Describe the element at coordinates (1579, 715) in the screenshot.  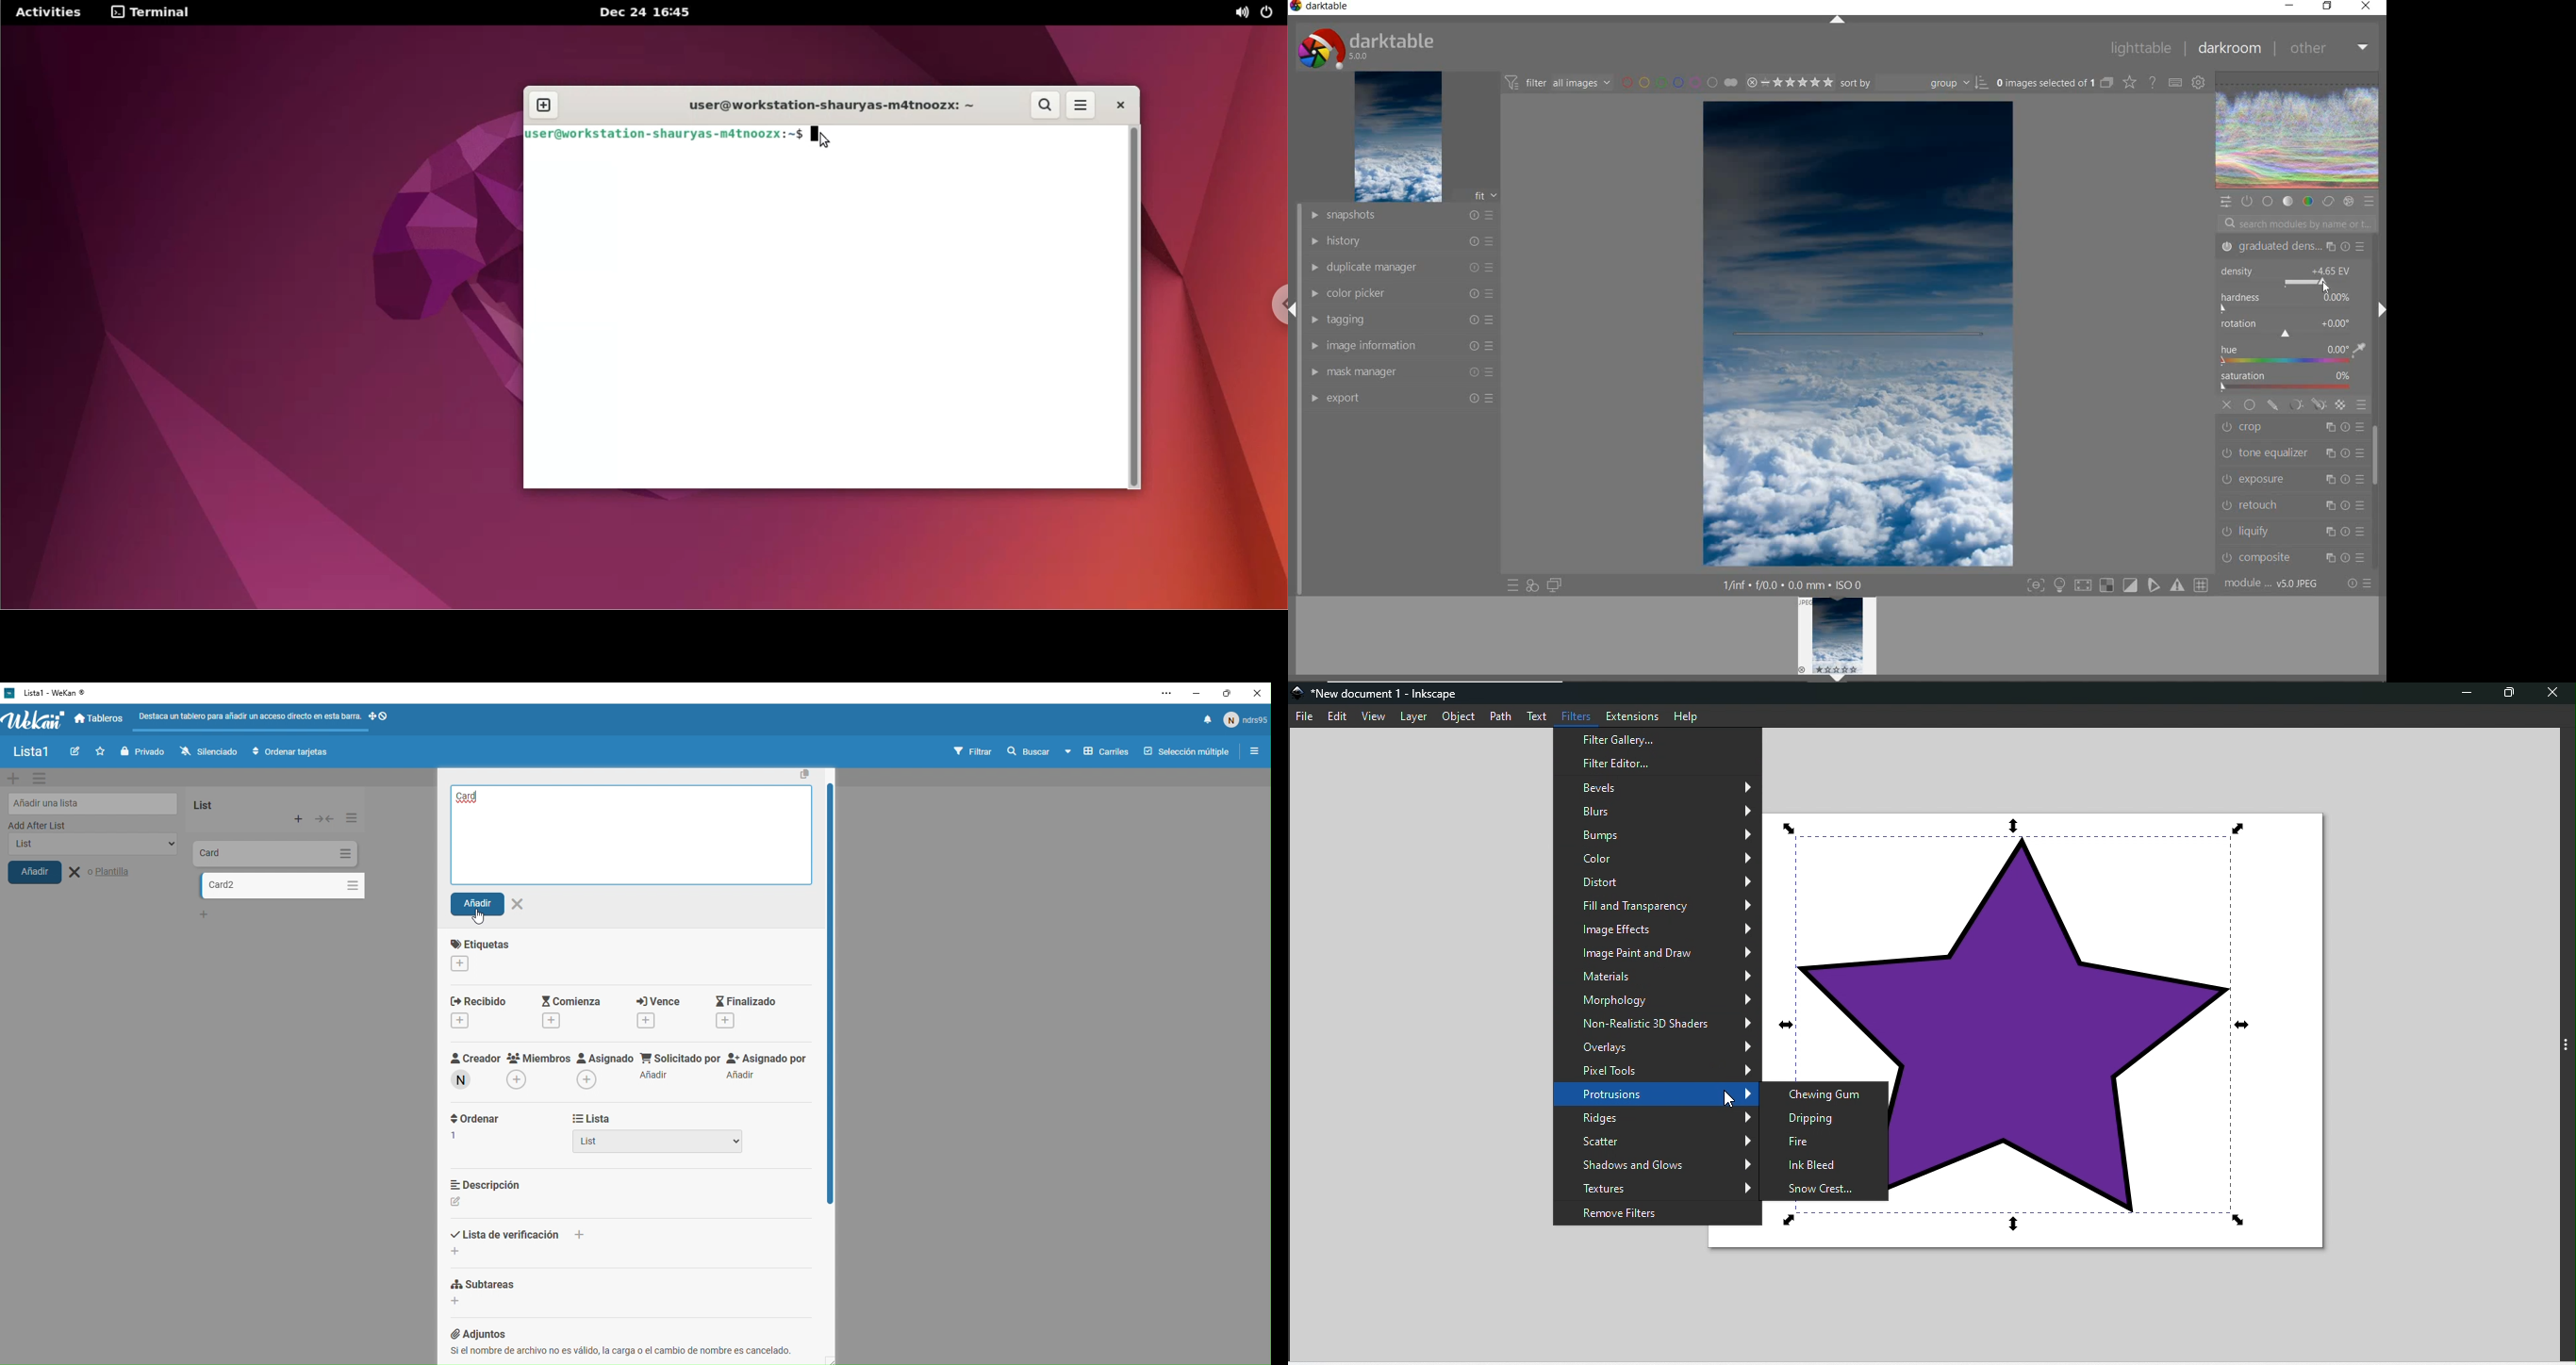
I see `Filters` at that location.